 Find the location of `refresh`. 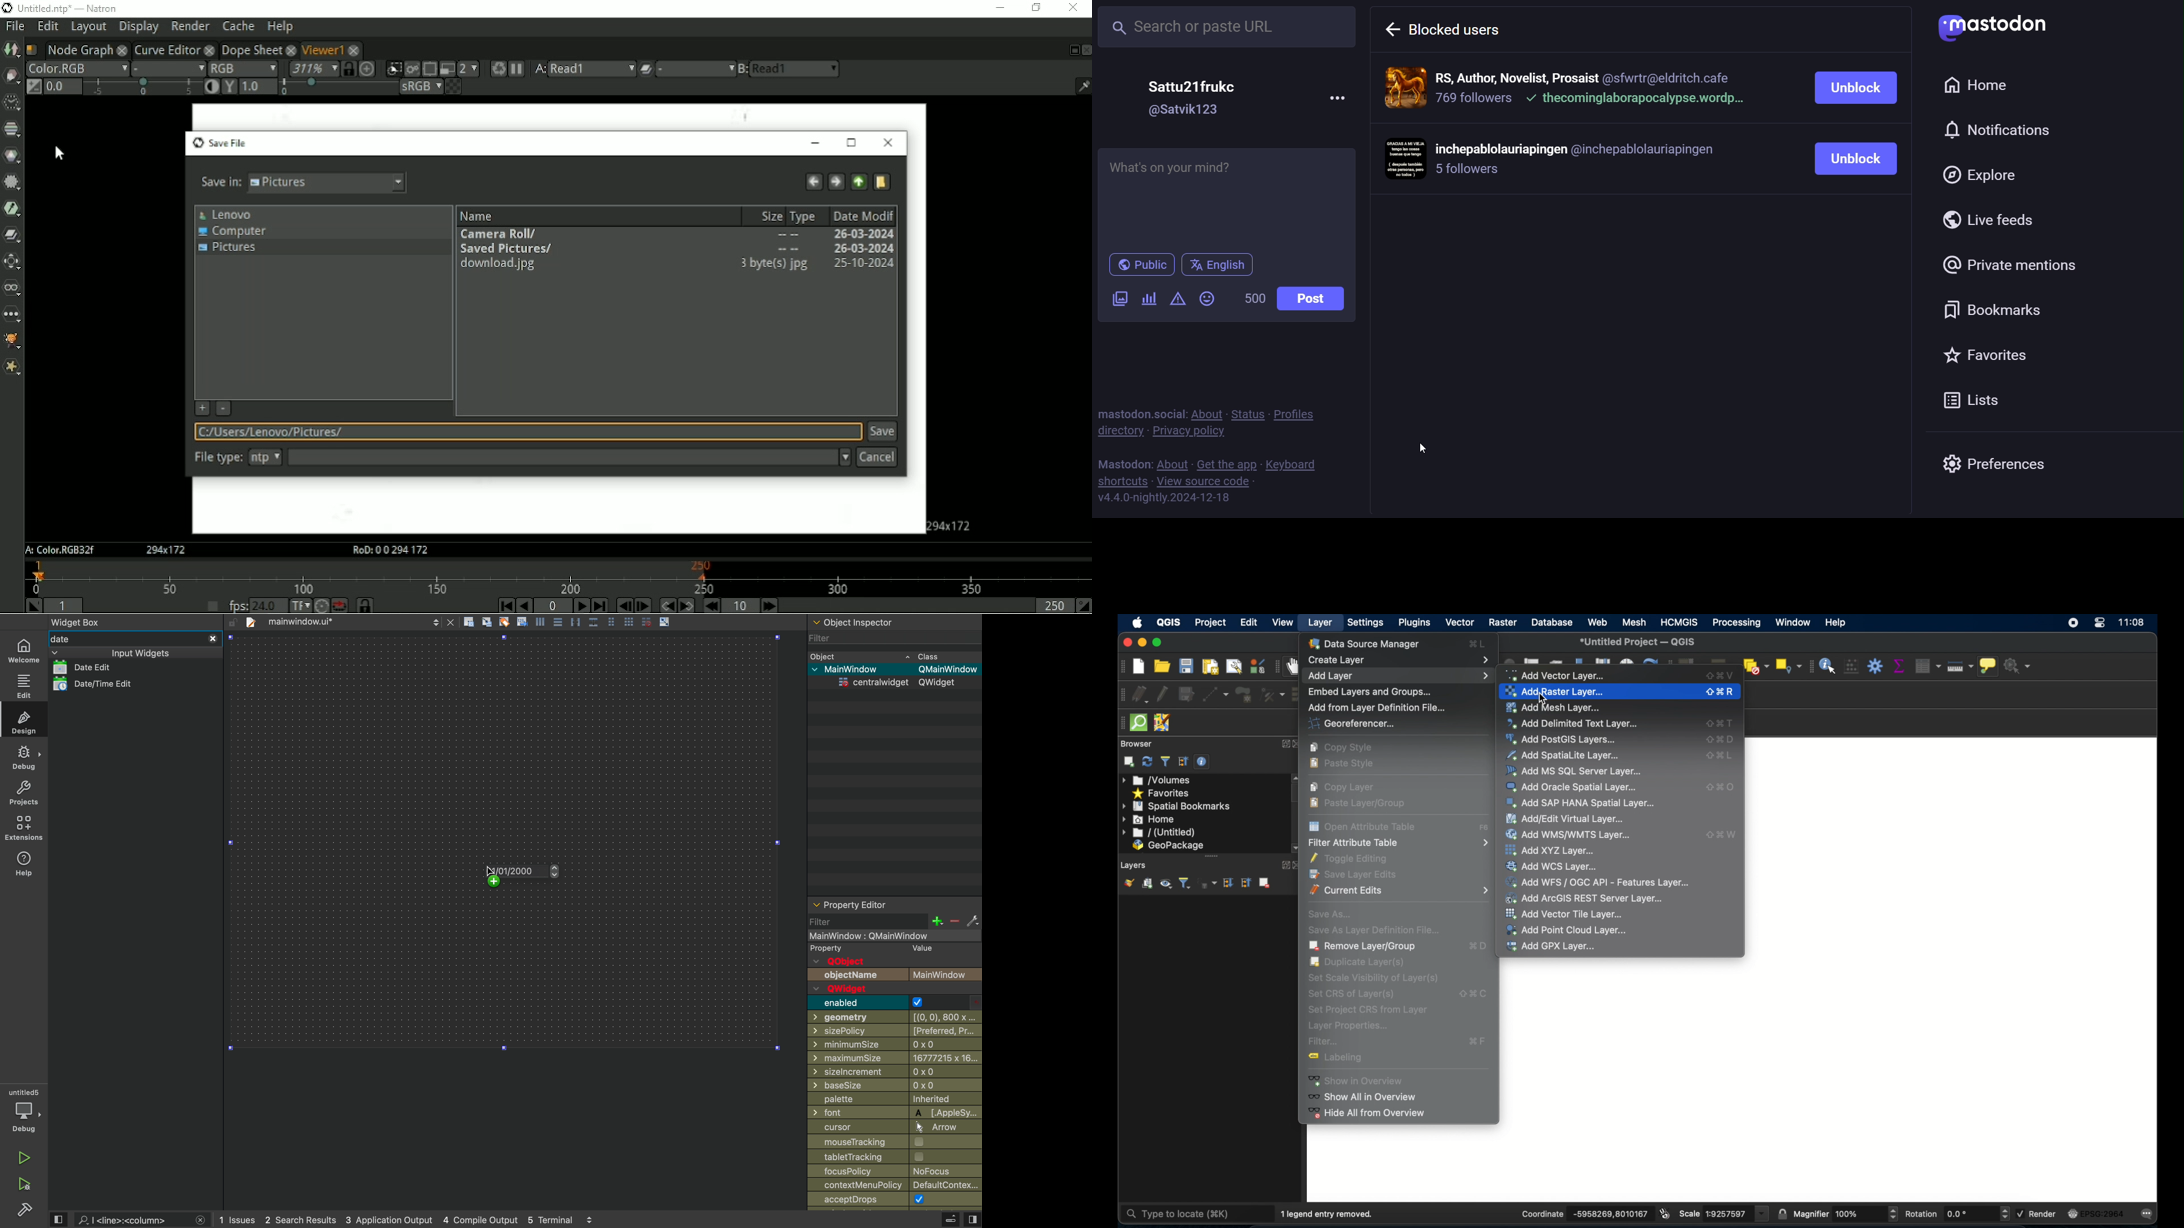

refresh is located at coordinates (1147, 762).